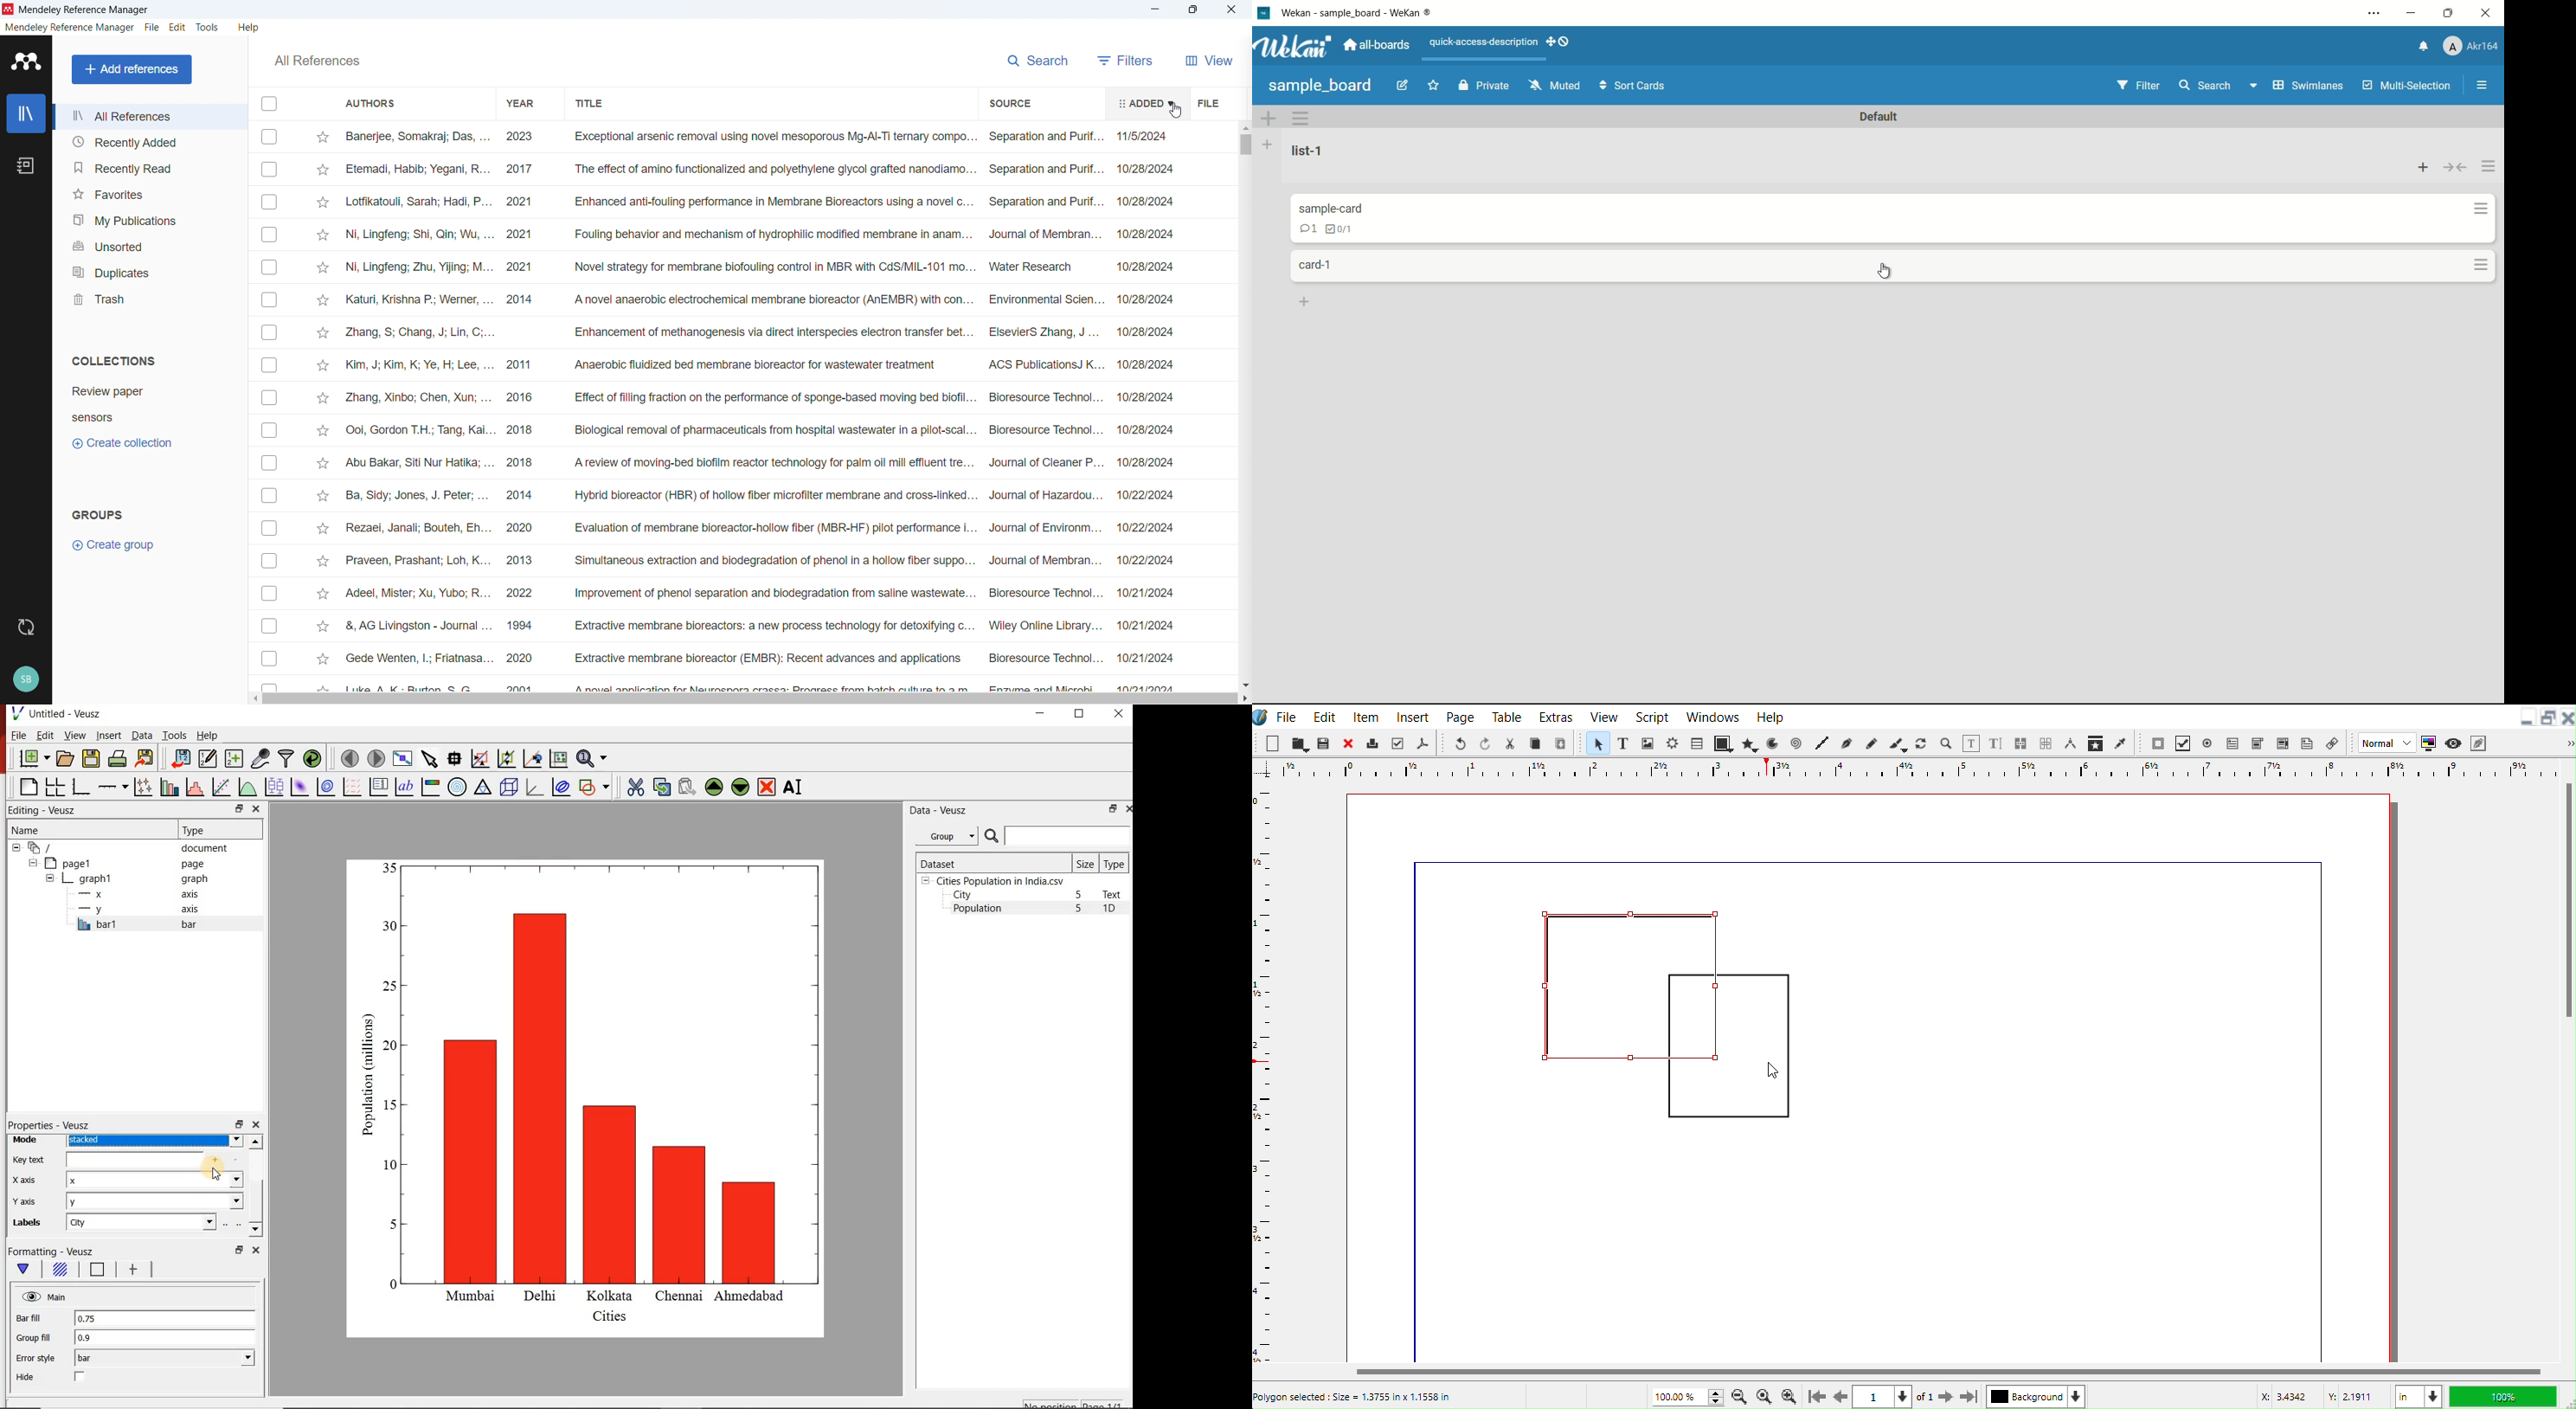 The height and width of the screenshot is (1428, 2576). I want to click on Horizontal Scroll bar, so click(1913, 1372).